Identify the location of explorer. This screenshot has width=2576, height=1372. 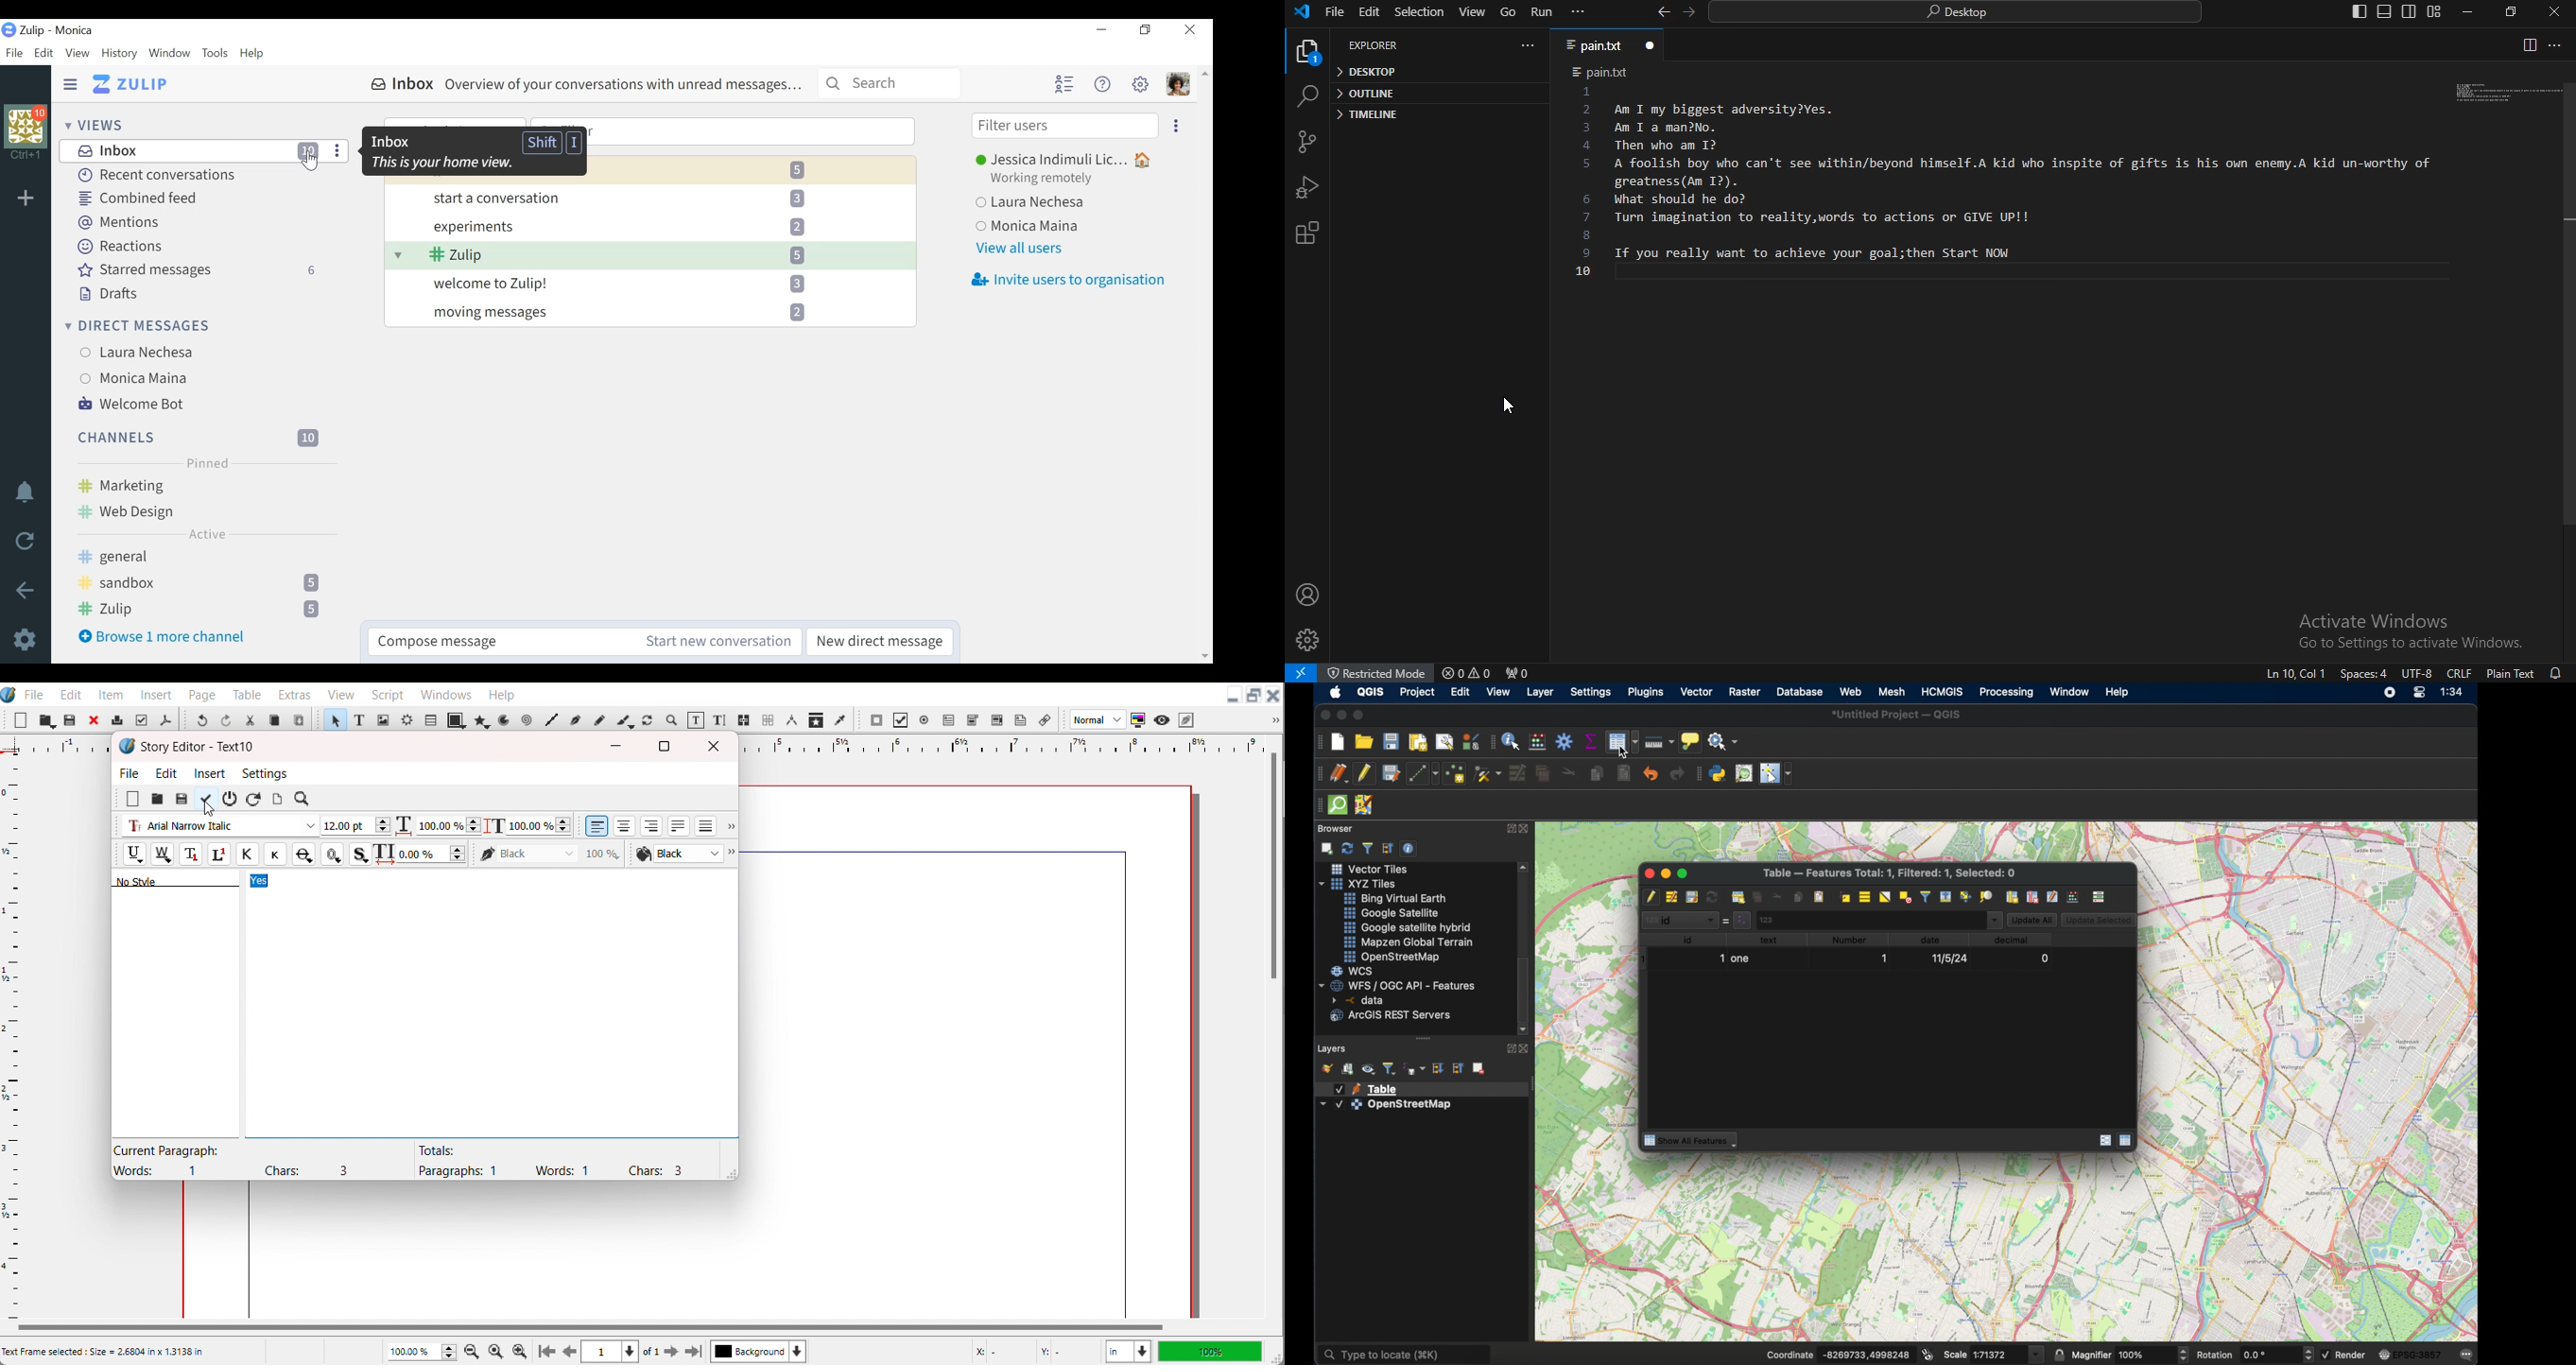
(1376, 45).